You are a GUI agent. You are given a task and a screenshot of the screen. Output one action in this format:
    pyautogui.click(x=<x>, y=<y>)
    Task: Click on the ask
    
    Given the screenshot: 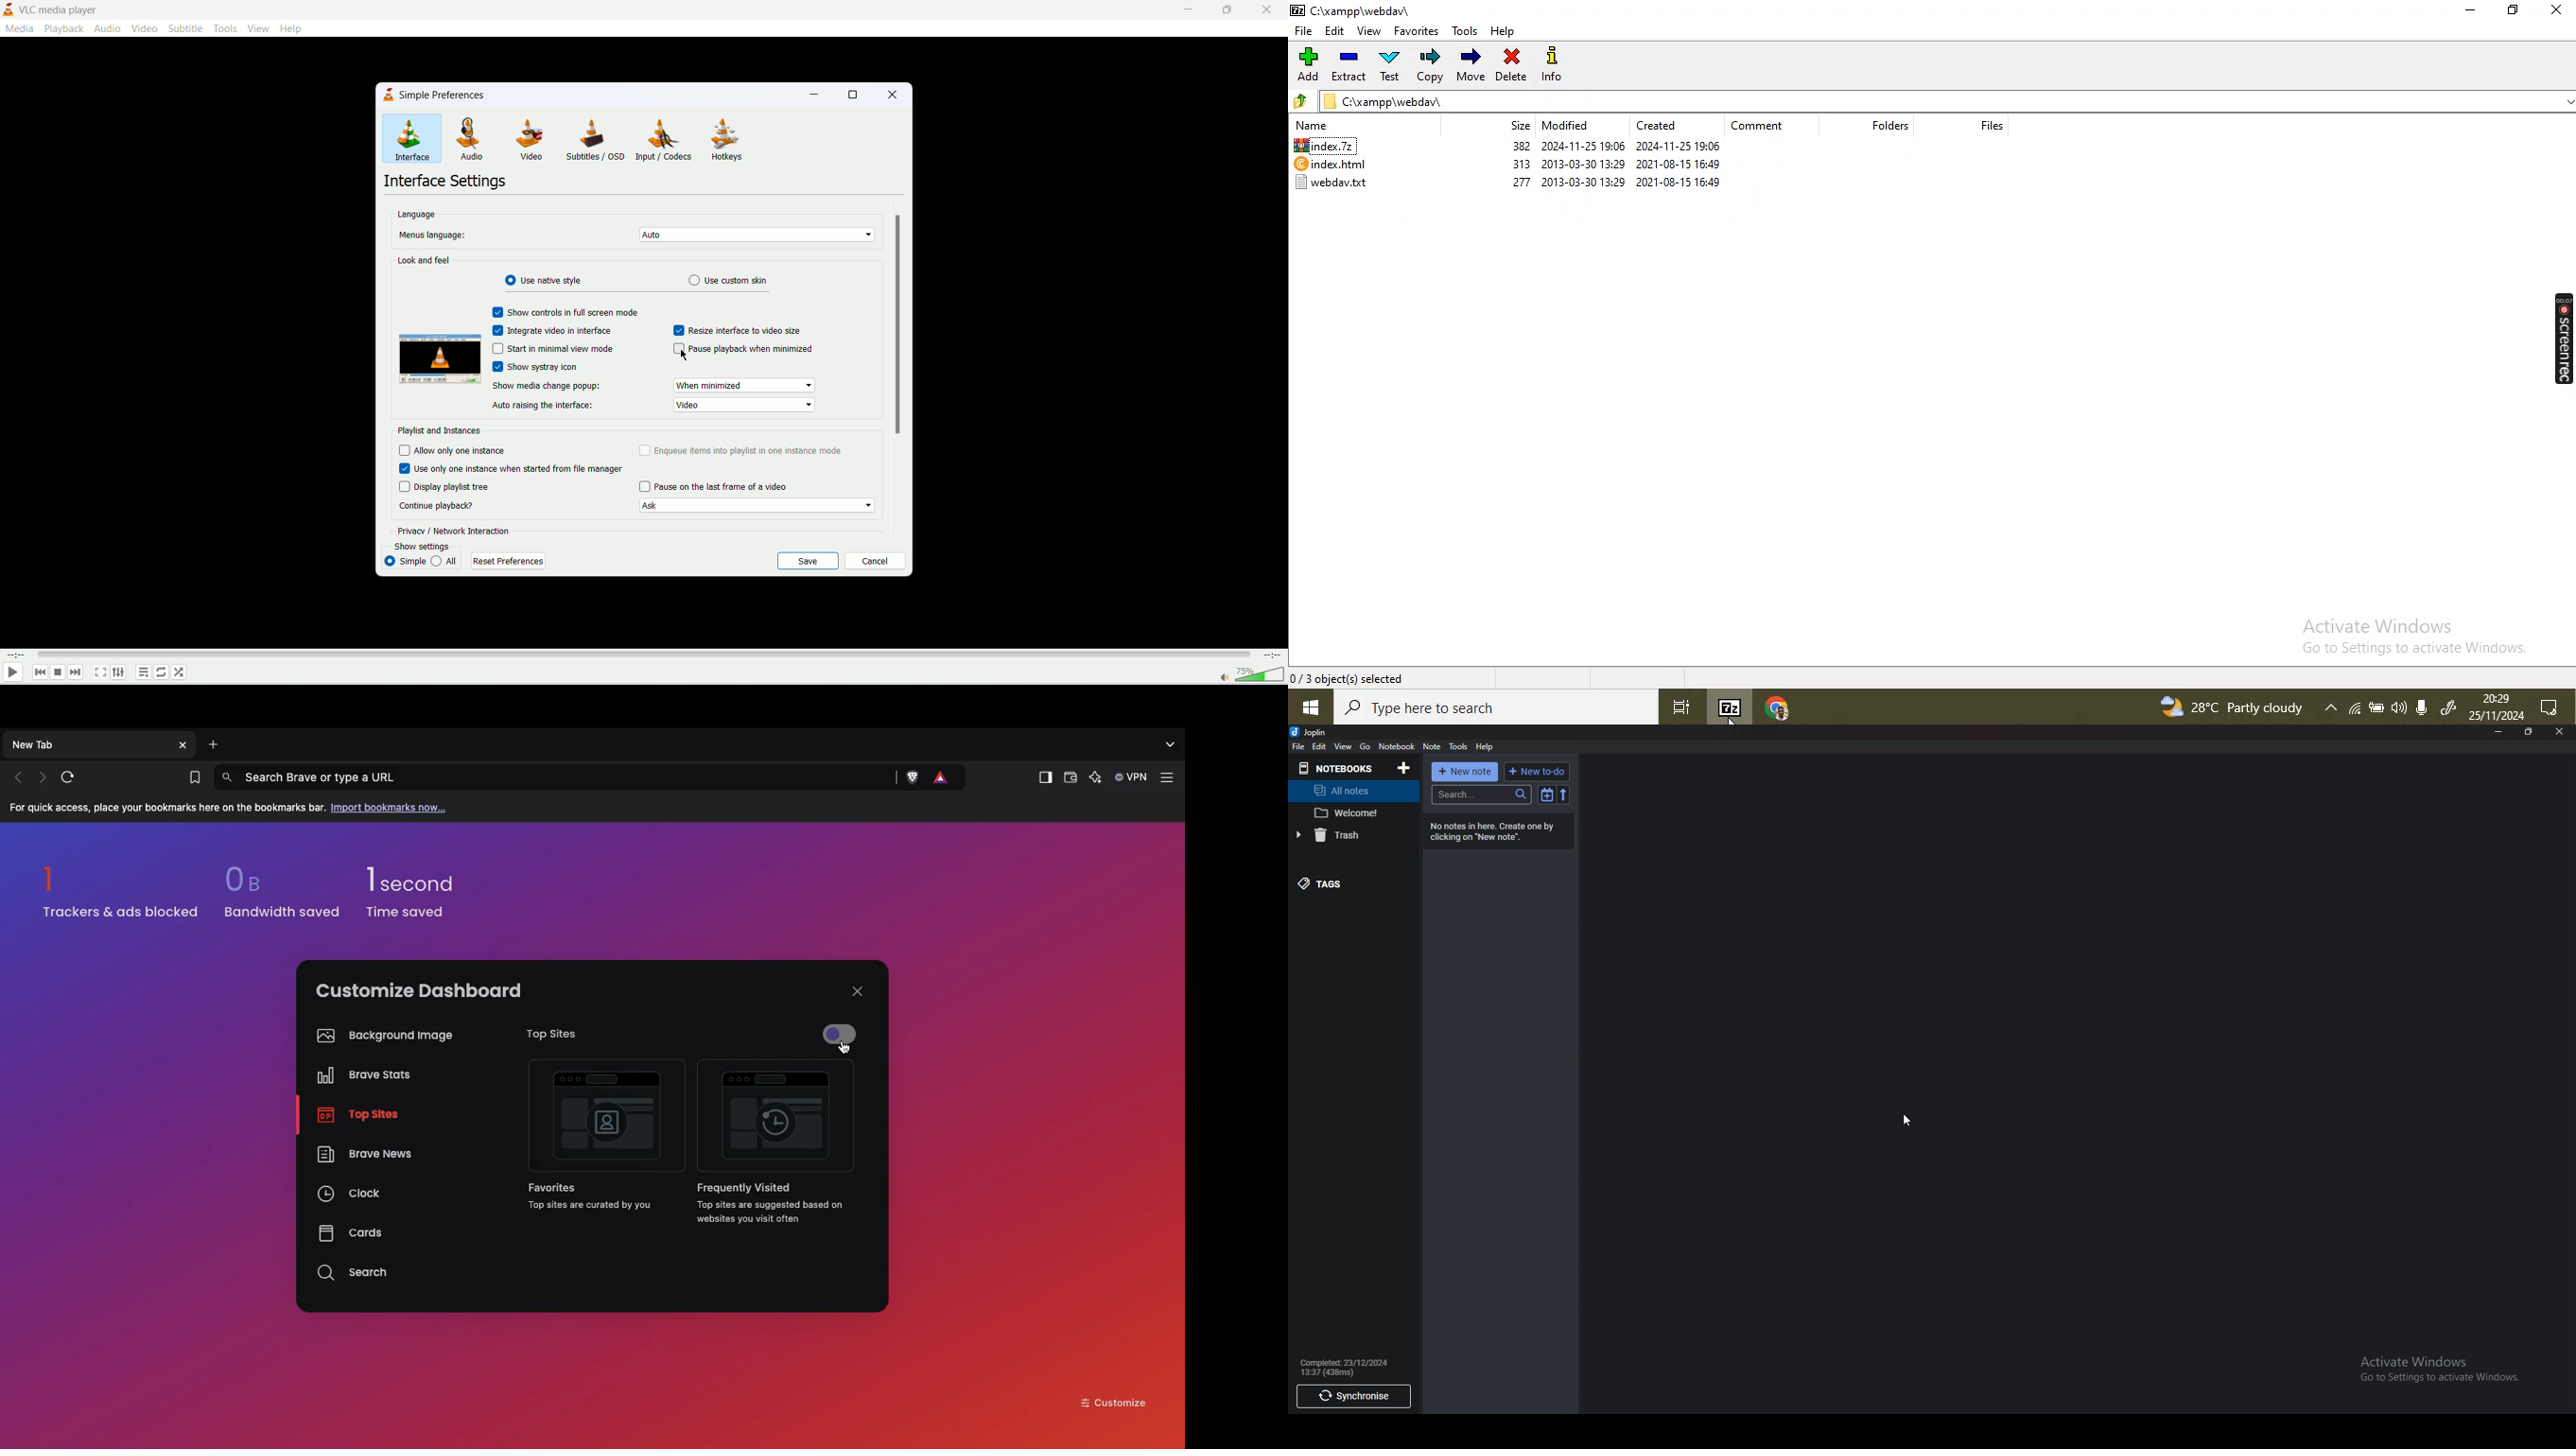 What is the action you would take?
    pyautogui.click(x=756, y=507)
    